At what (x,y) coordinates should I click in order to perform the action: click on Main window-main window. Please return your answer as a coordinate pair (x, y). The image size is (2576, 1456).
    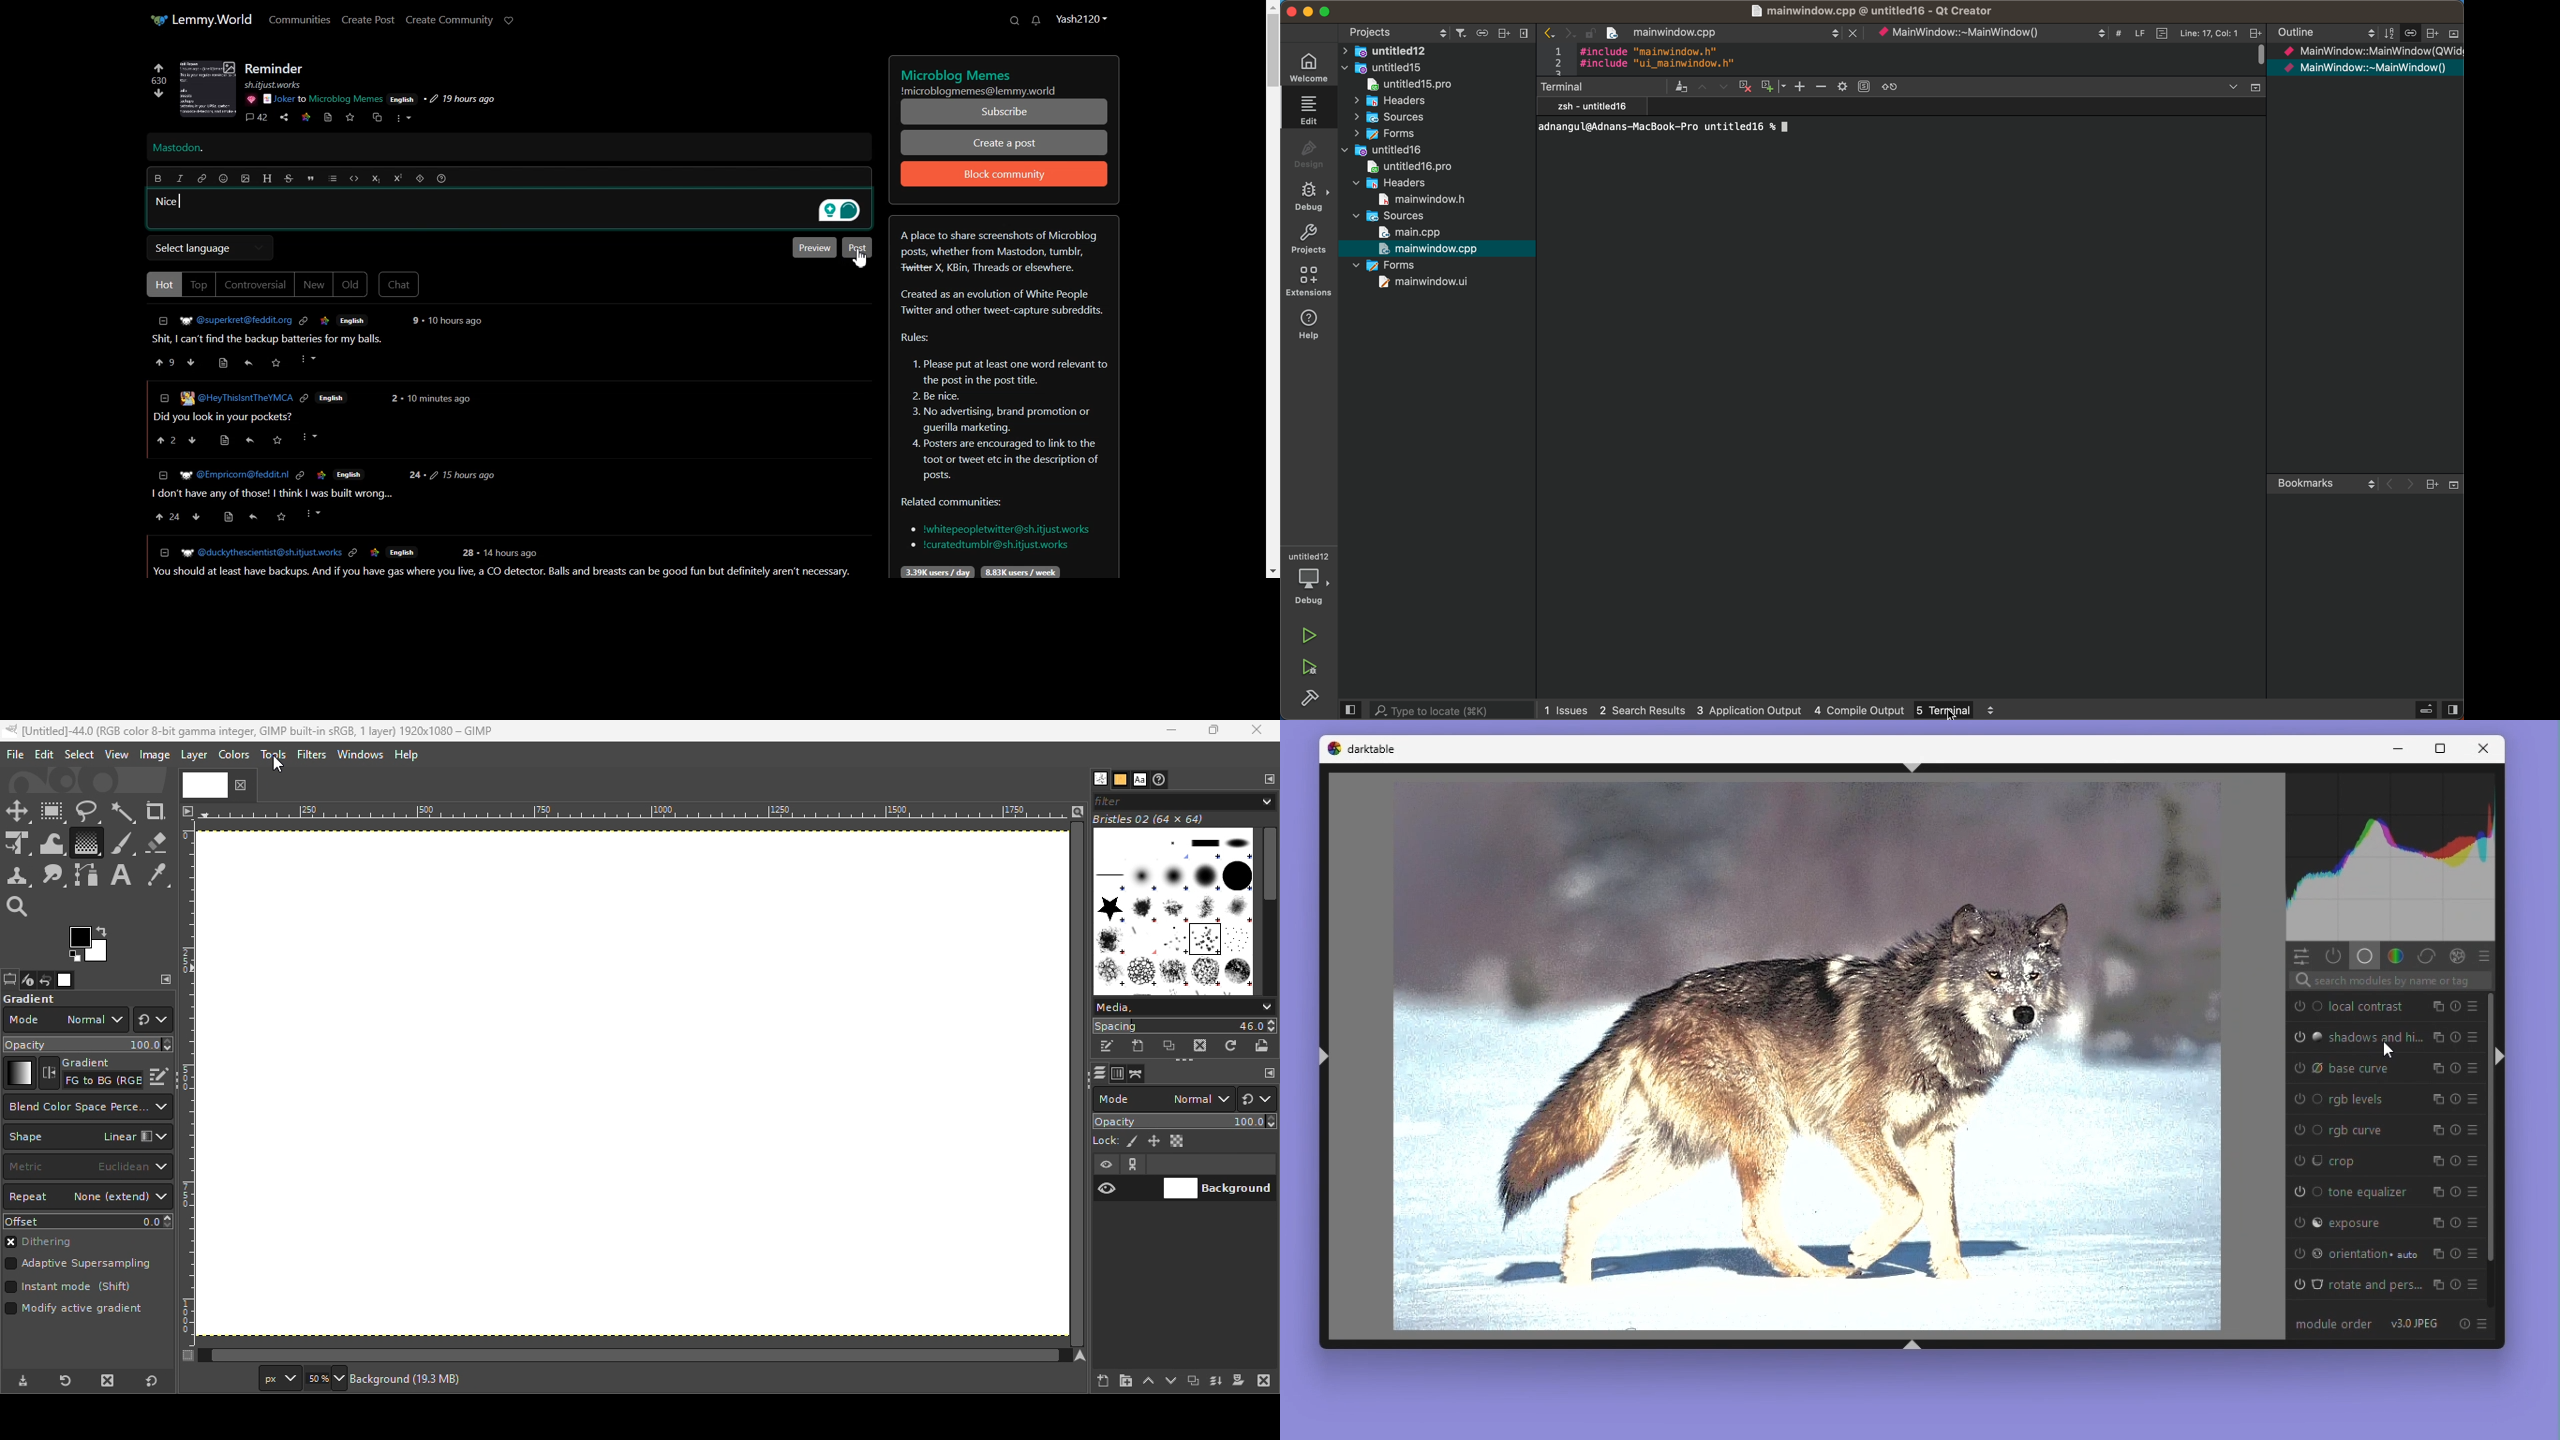
    Looking at the image, I should click on (2366, 70).